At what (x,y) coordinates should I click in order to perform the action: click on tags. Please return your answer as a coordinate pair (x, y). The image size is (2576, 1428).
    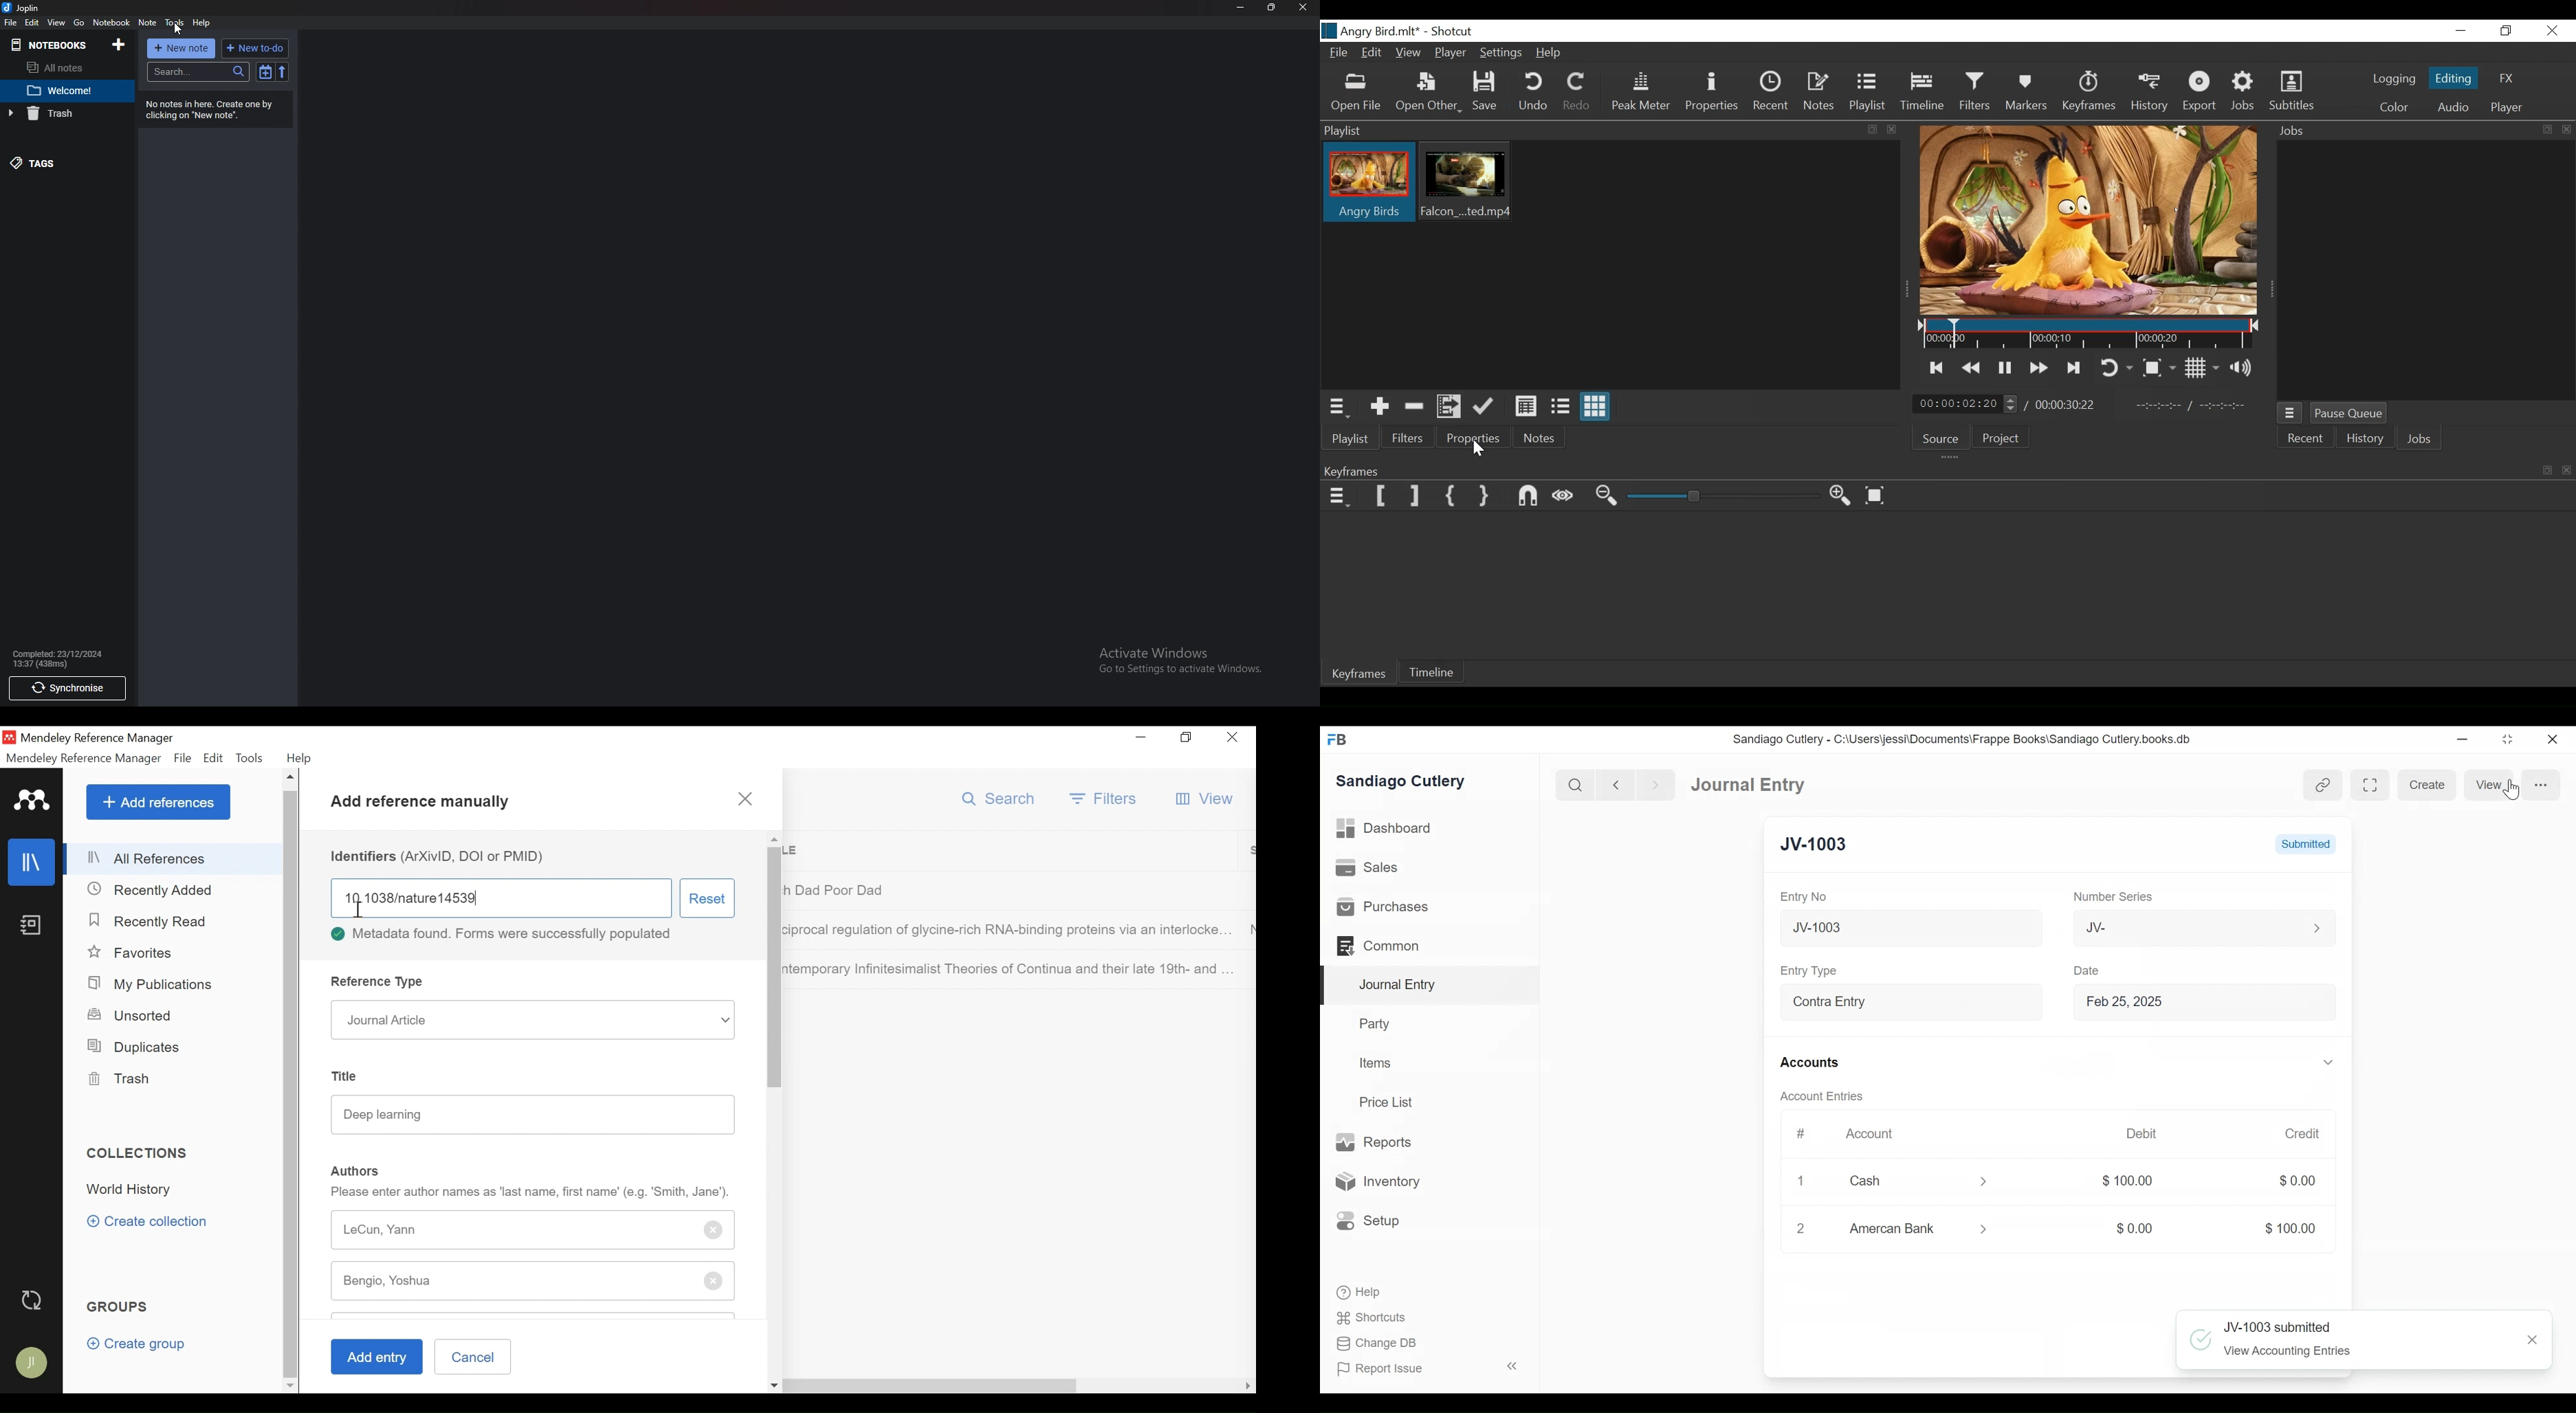
    Looking at the image, I should click on (56, 162).